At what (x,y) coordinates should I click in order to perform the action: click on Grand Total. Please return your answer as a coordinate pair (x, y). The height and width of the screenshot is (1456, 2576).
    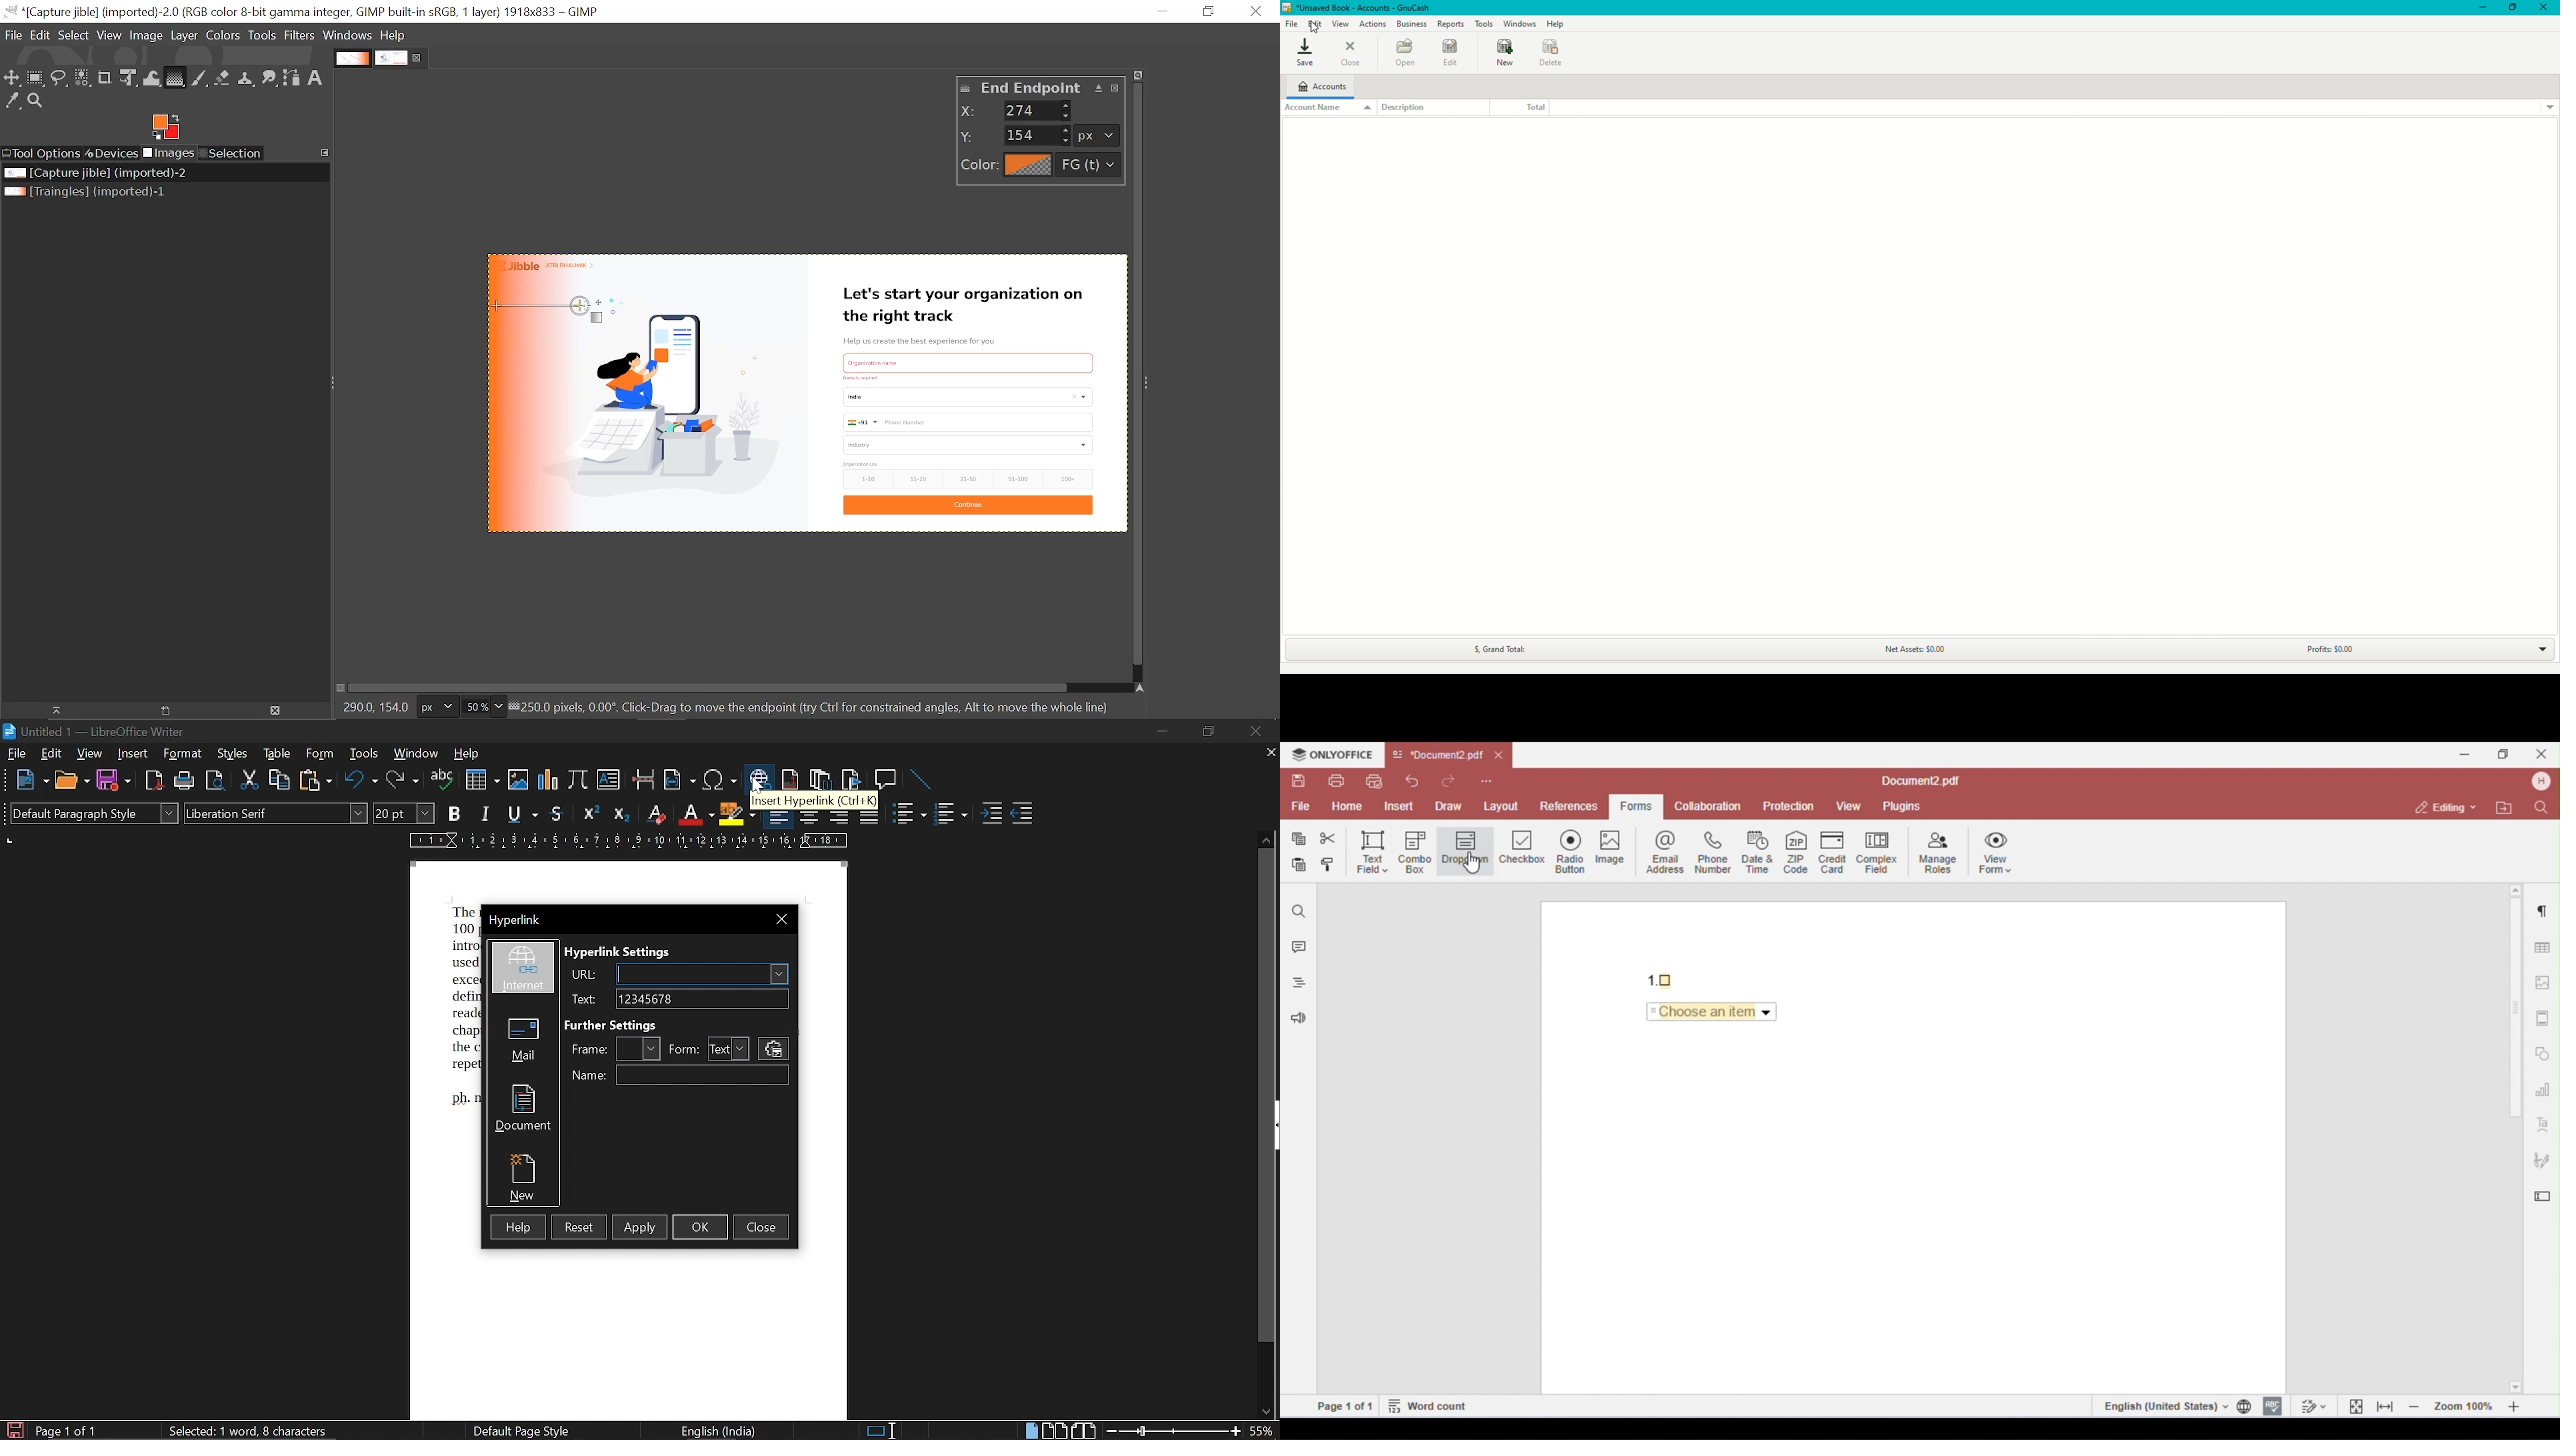
    Looking at the image, I should click on (1494, 650).